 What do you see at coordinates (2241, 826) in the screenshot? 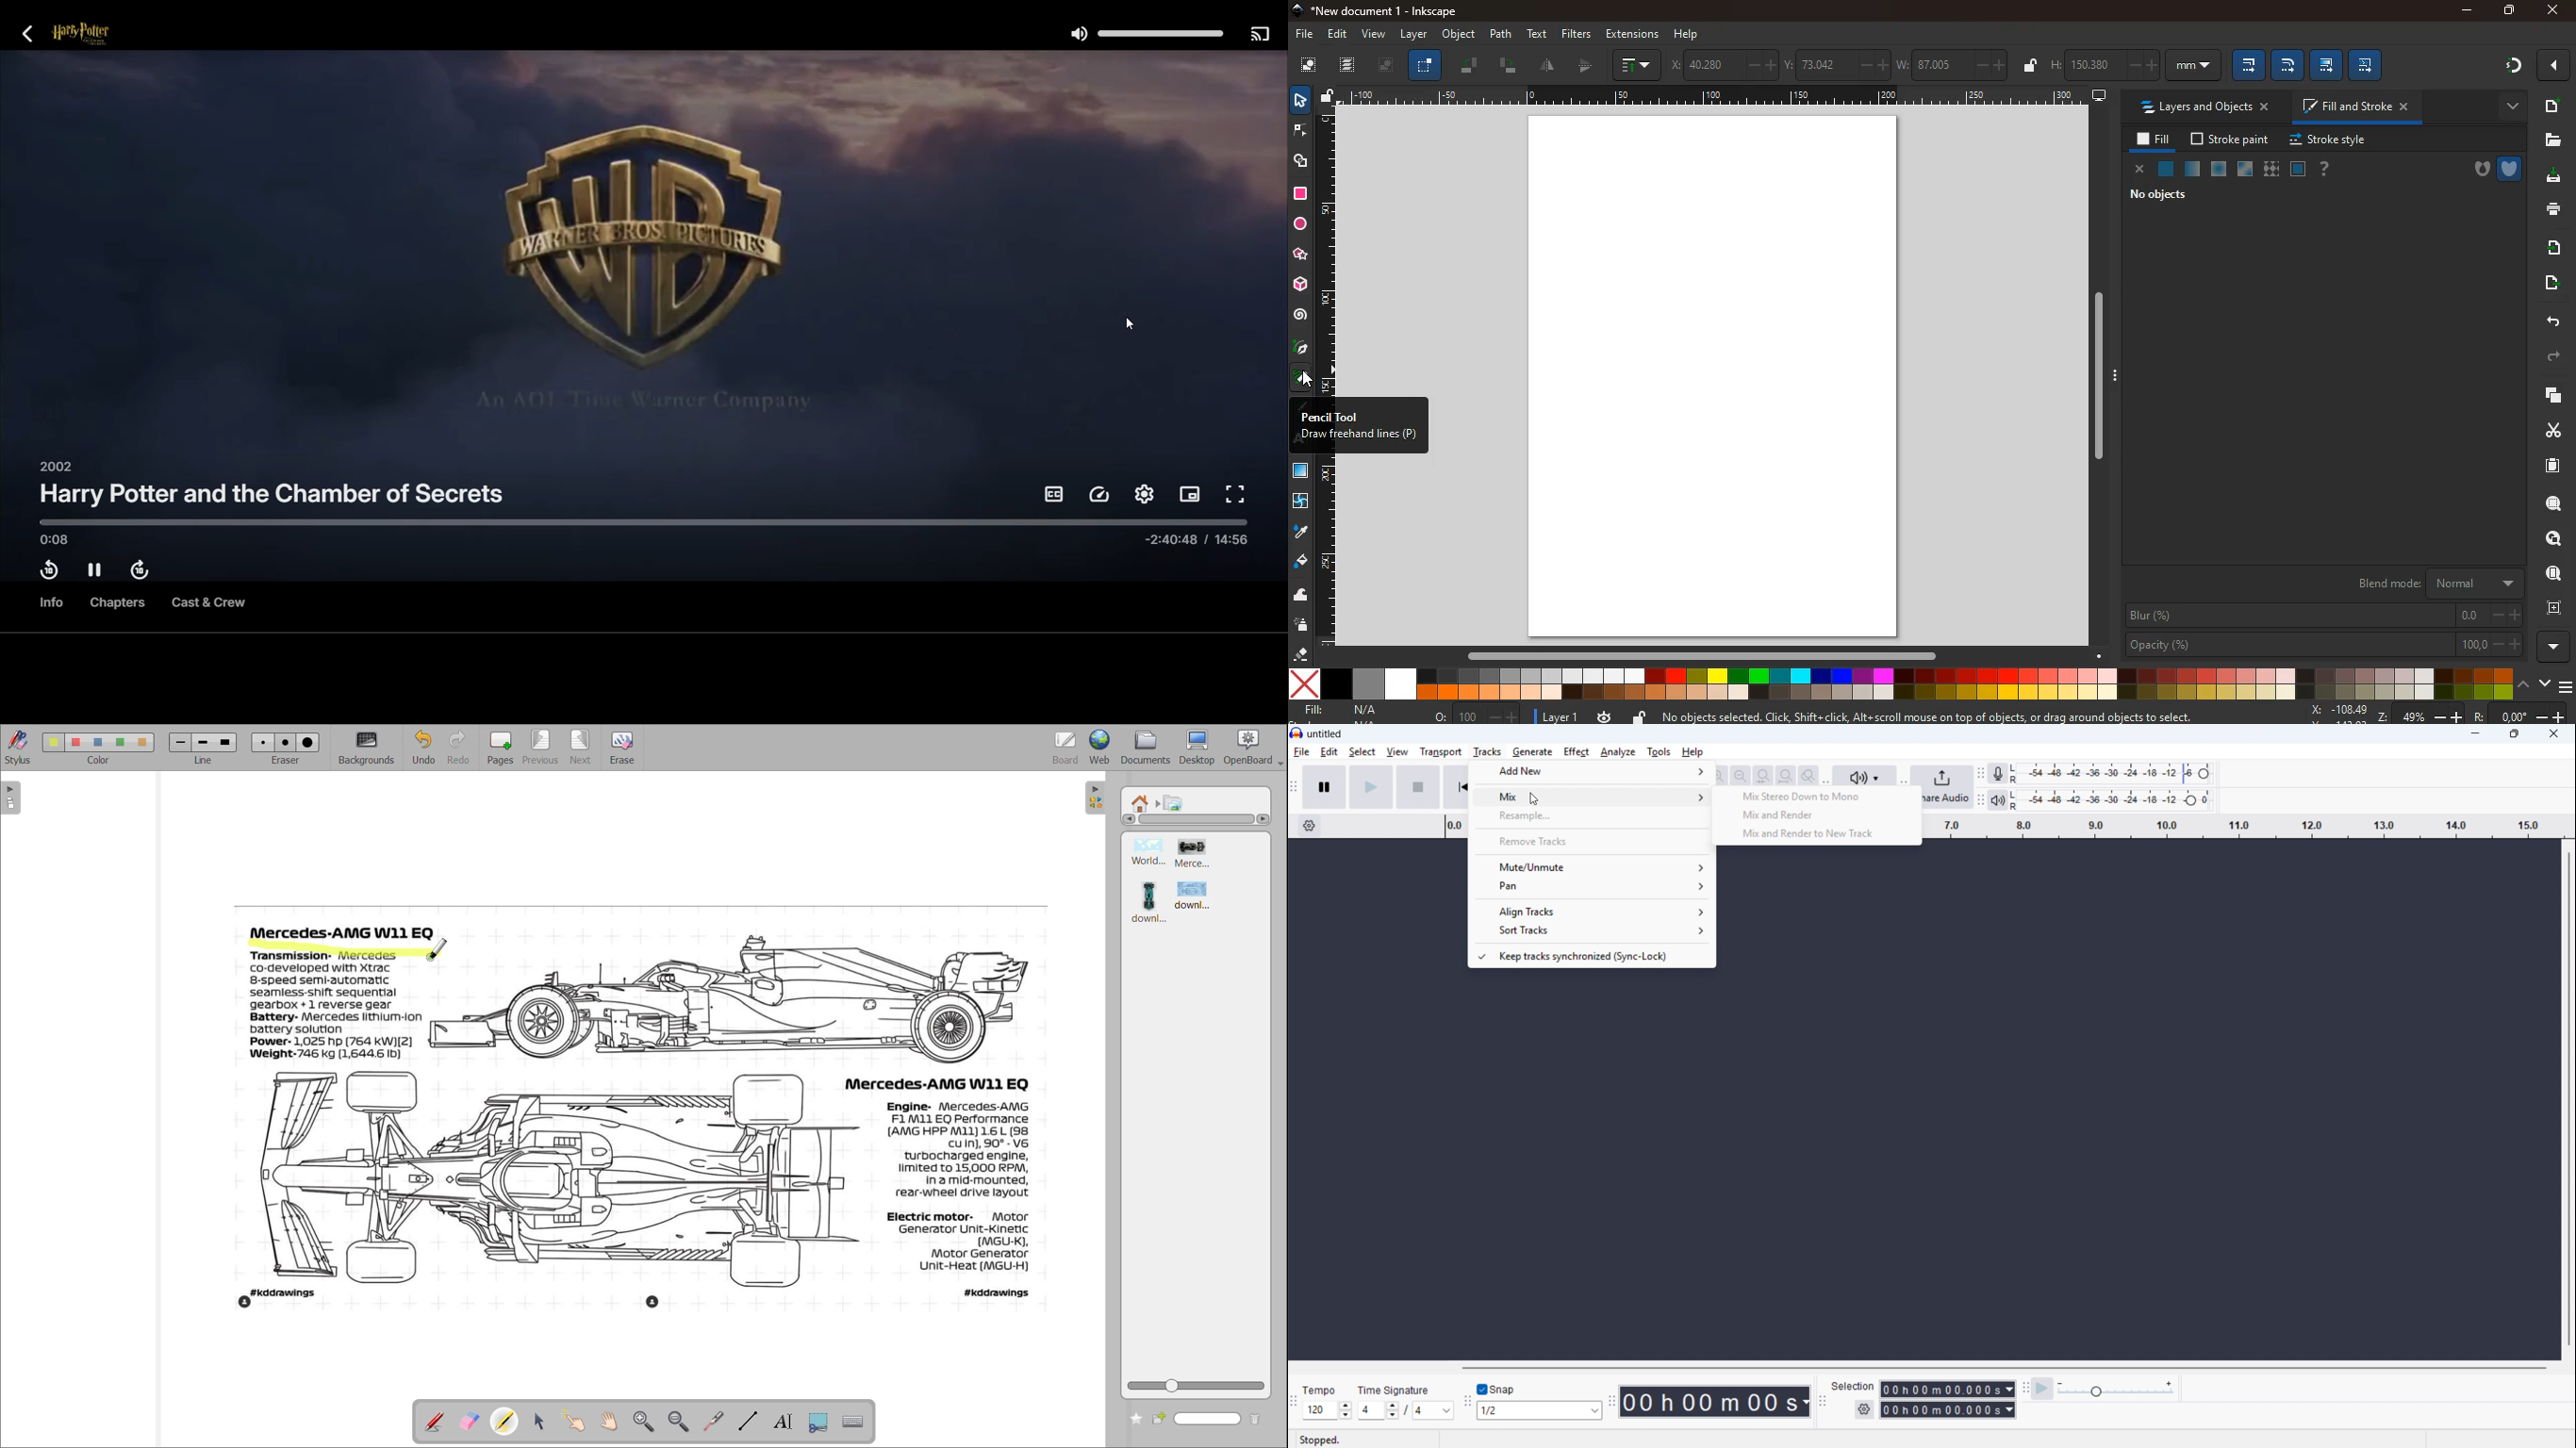
I see `Timeline ` at bounding box center [2241, 826].